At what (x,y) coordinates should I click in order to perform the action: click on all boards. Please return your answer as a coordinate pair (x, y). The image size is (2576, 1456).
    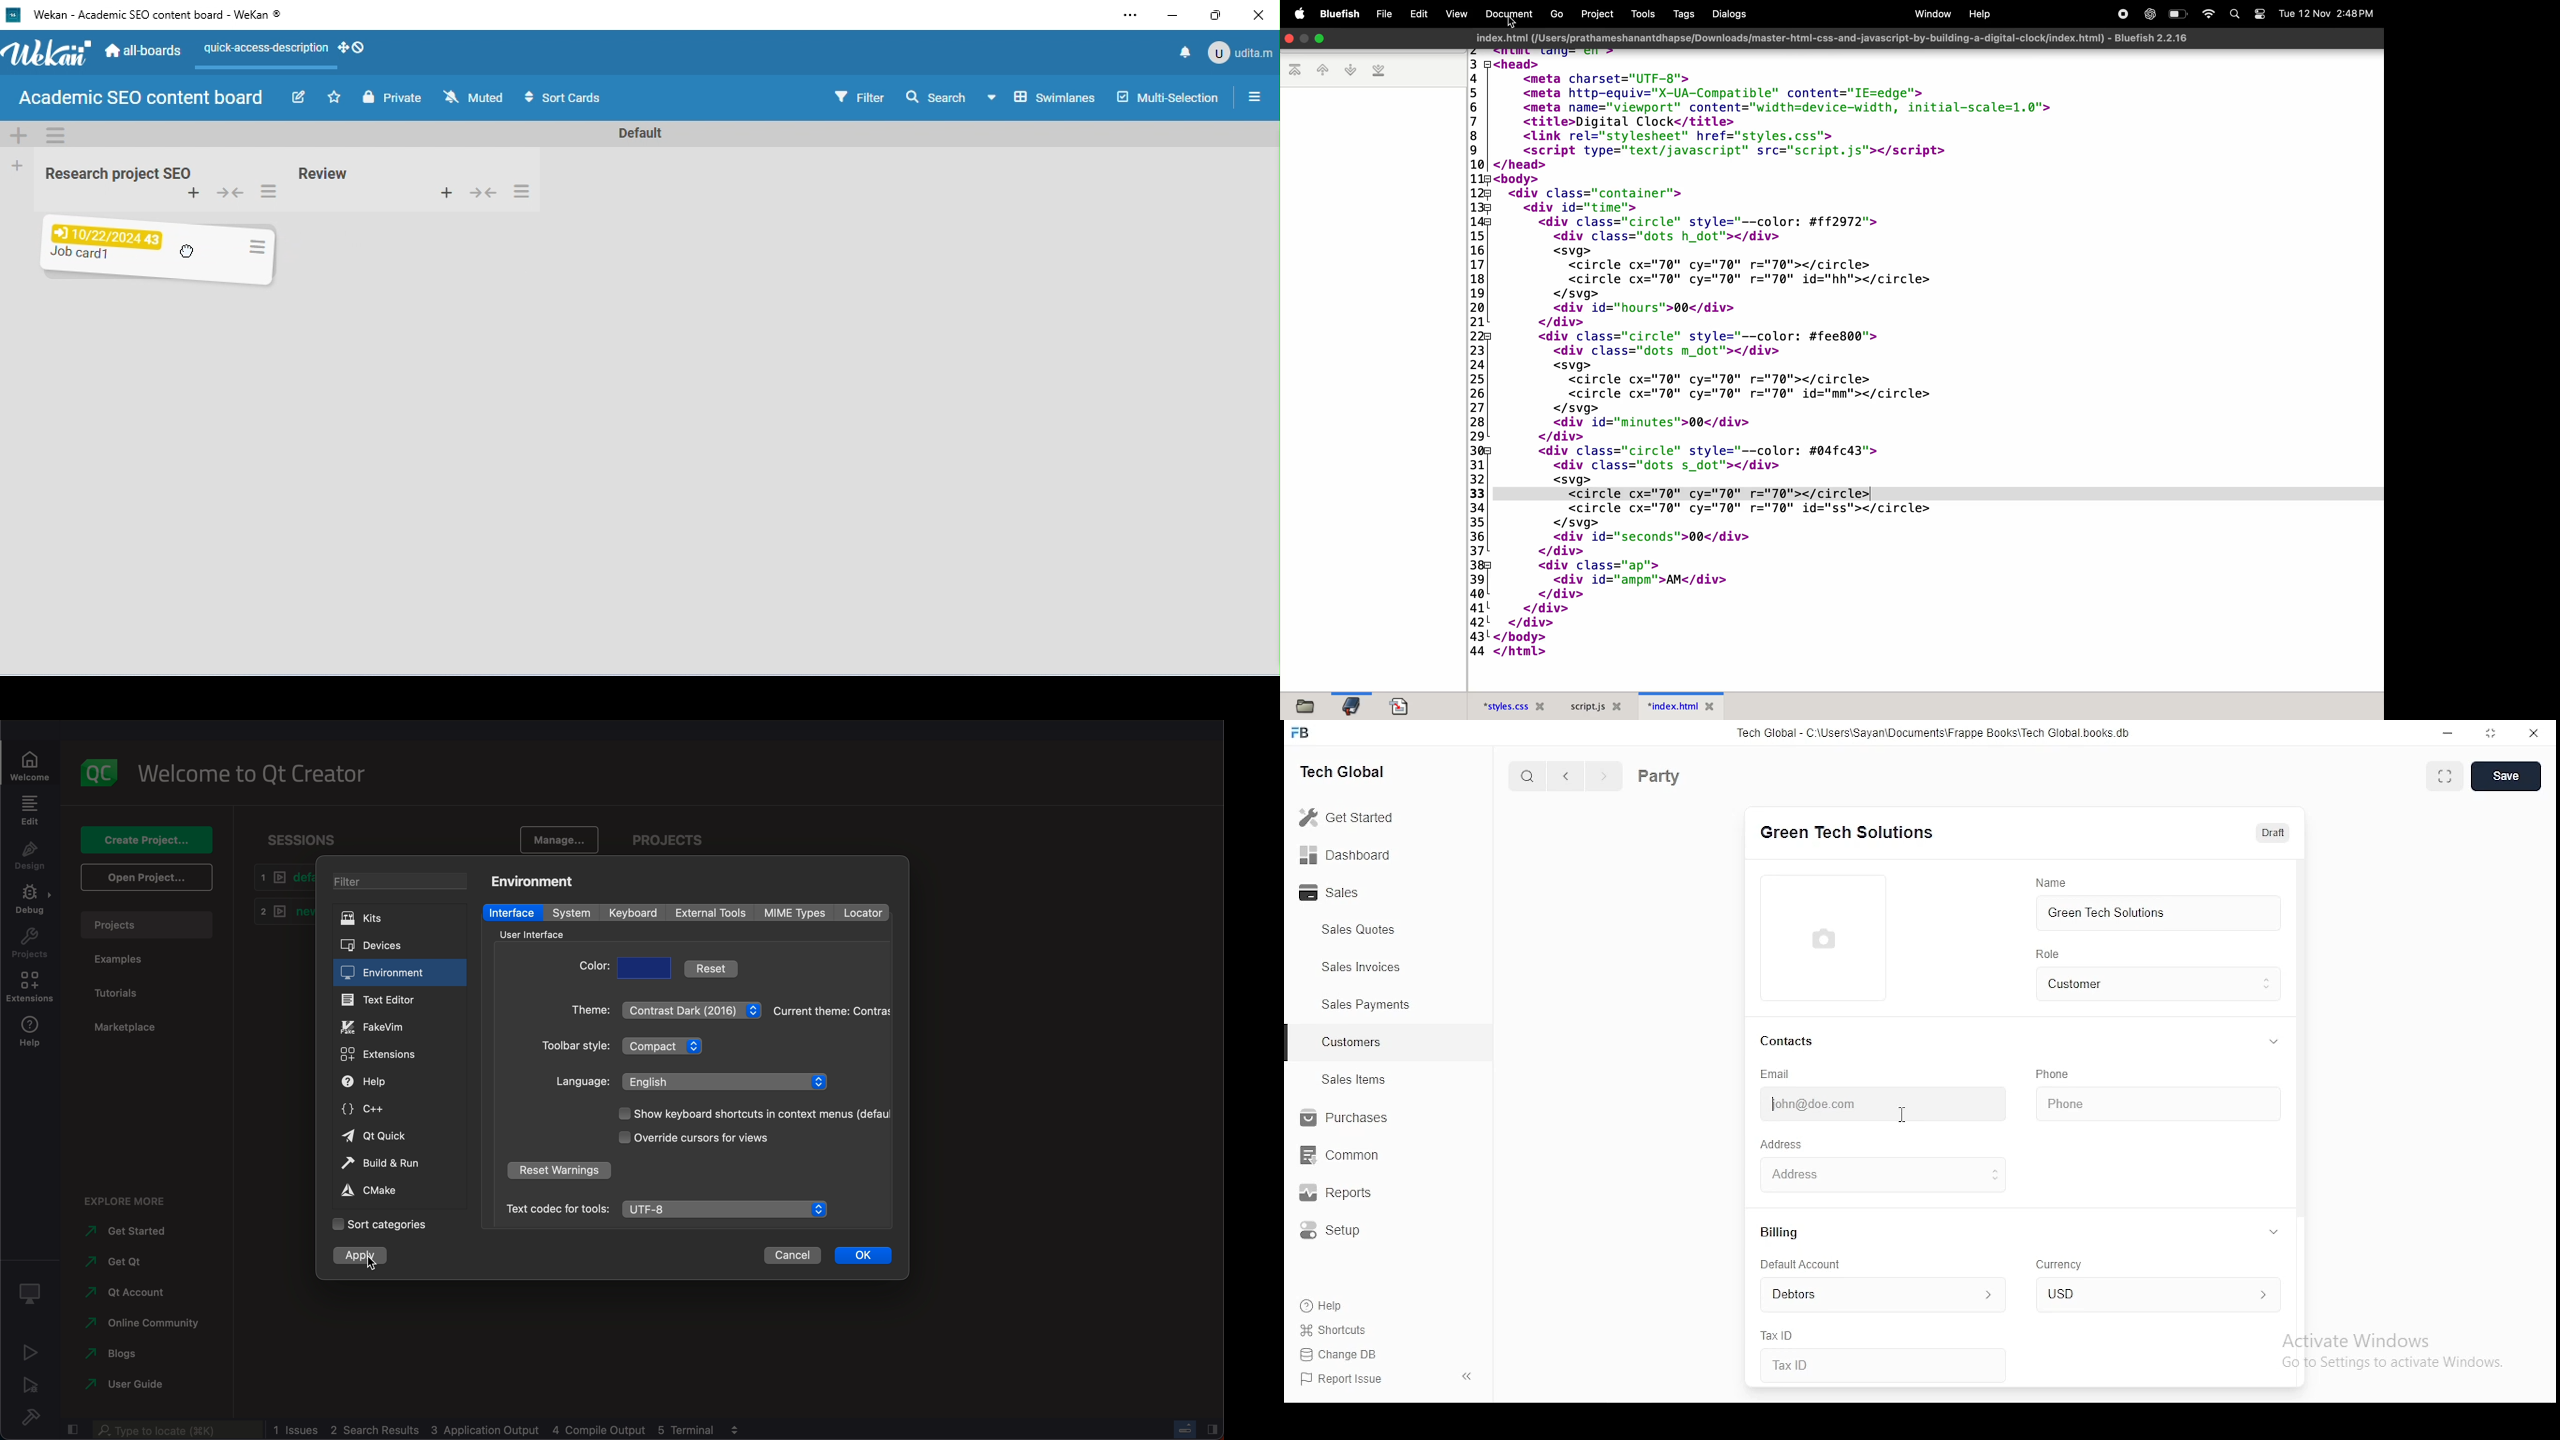
    Looking at the image, I should click on (145, 49).